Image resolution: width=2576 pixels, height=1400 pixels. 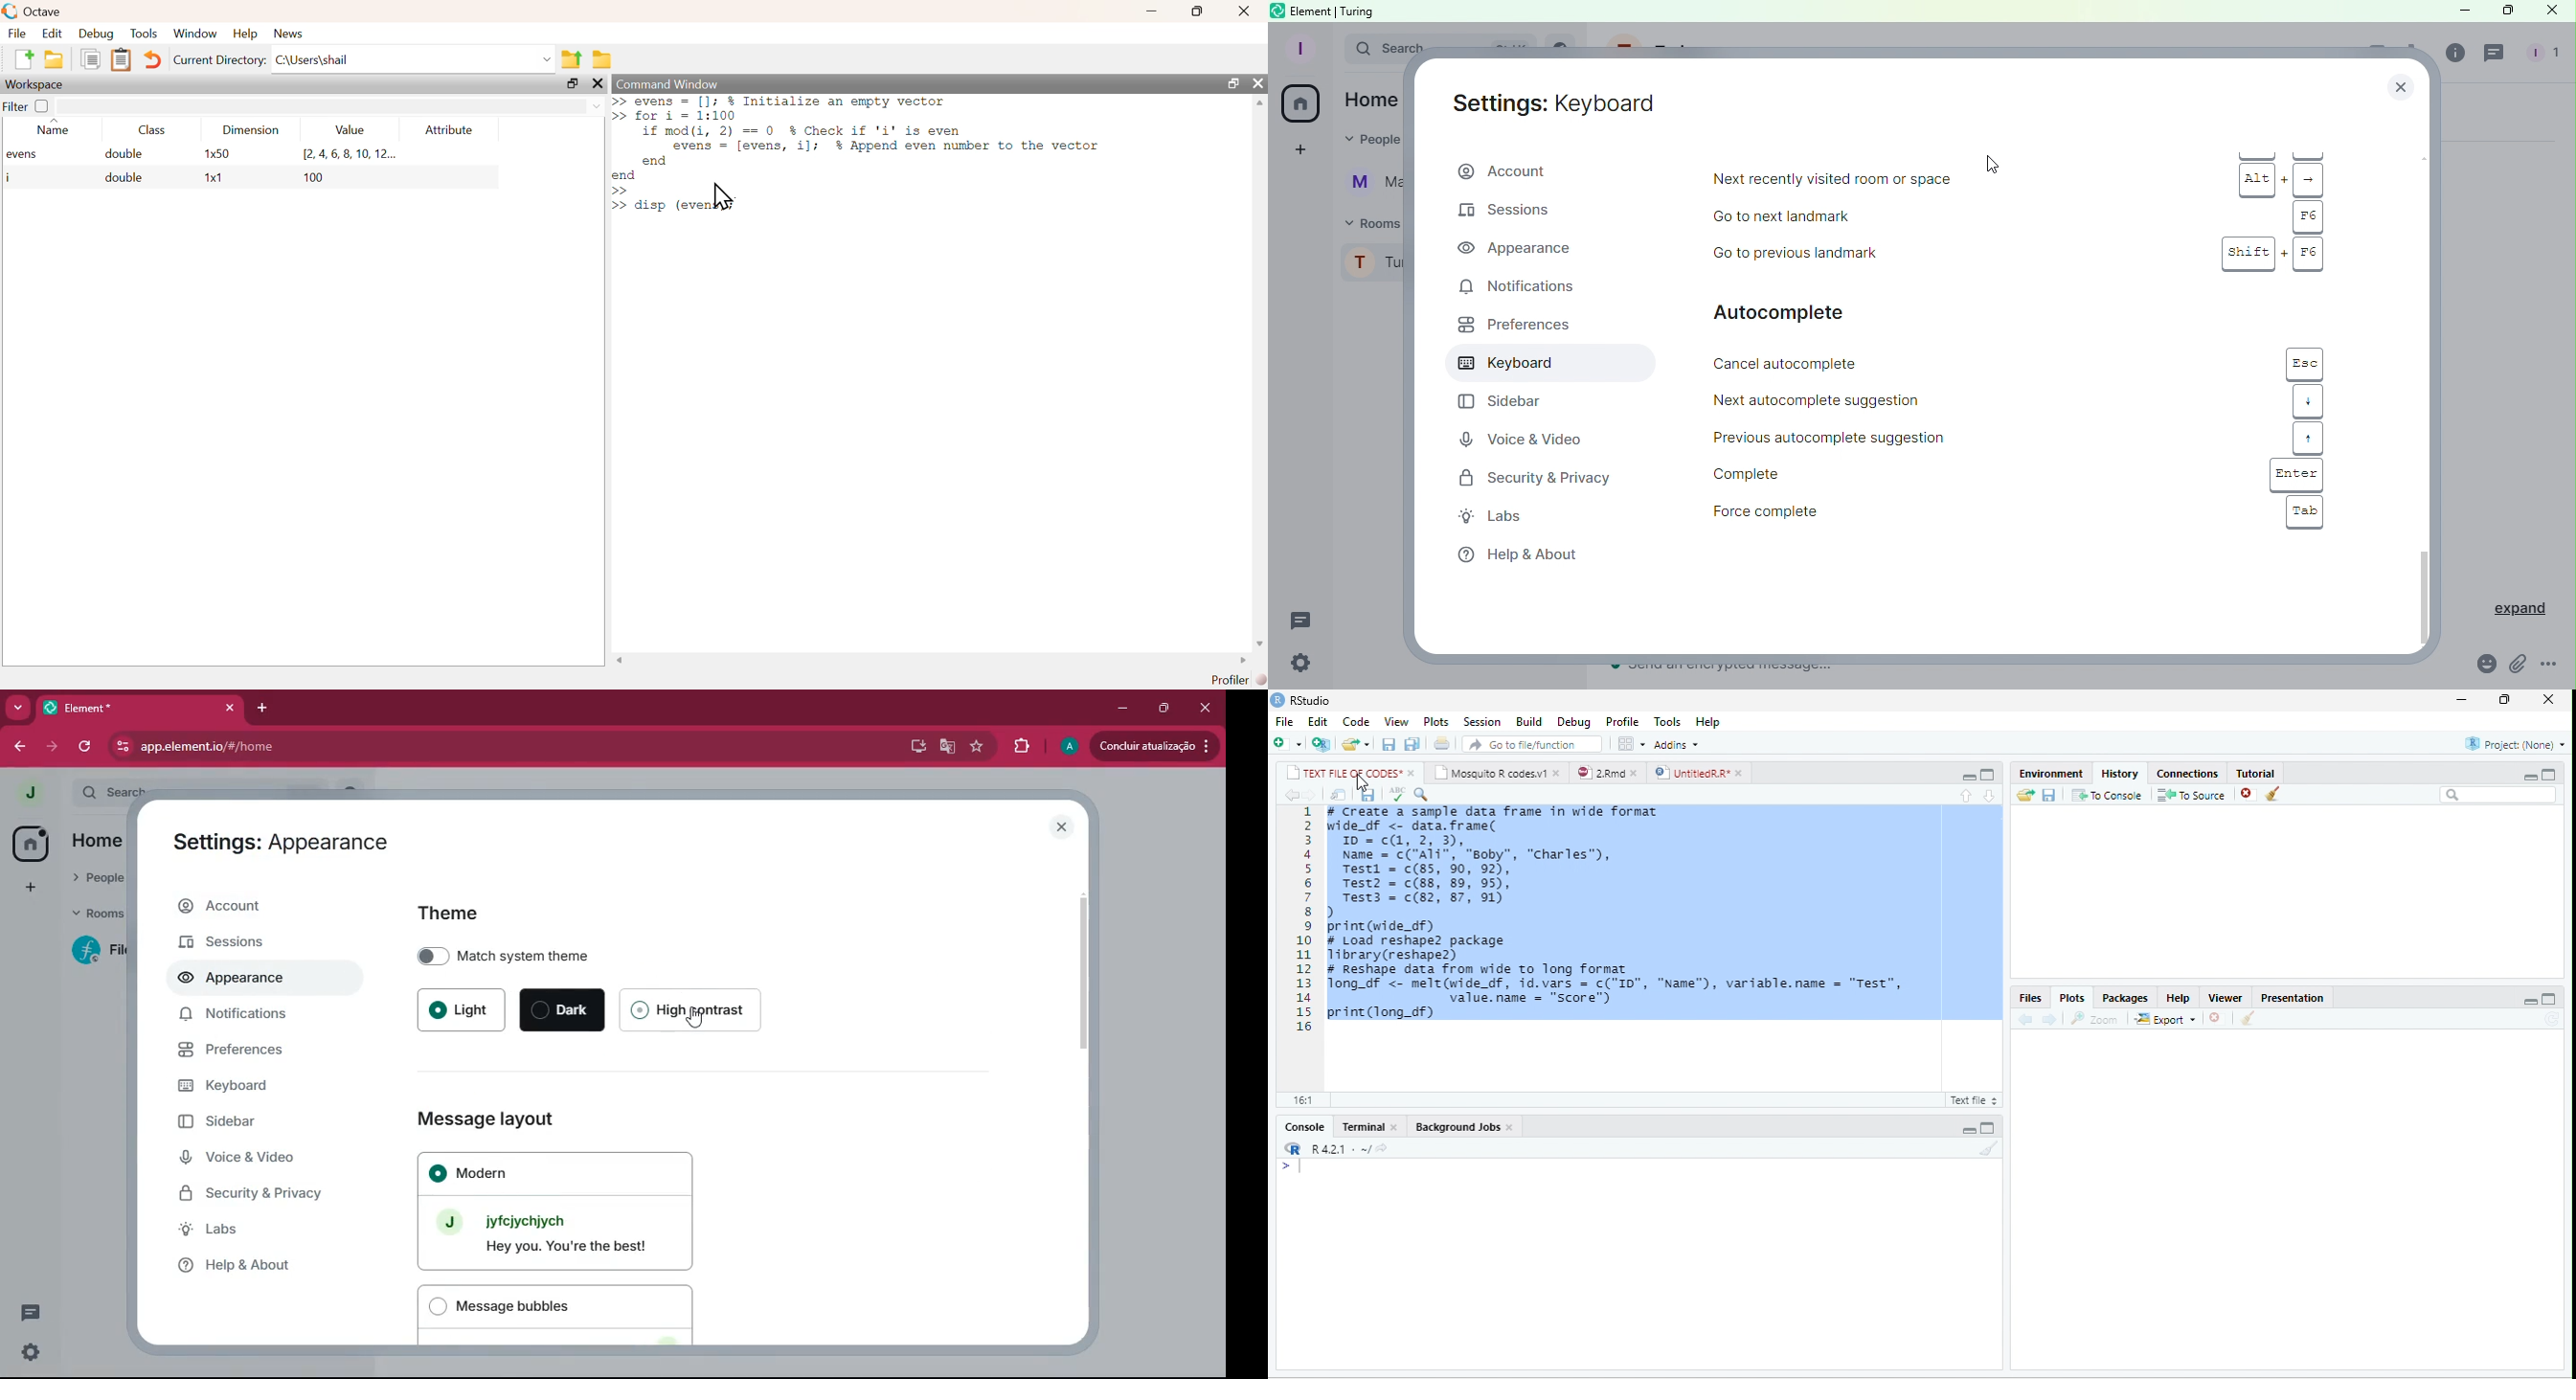 I want to click on maximize, so click(x=2550, y=999).